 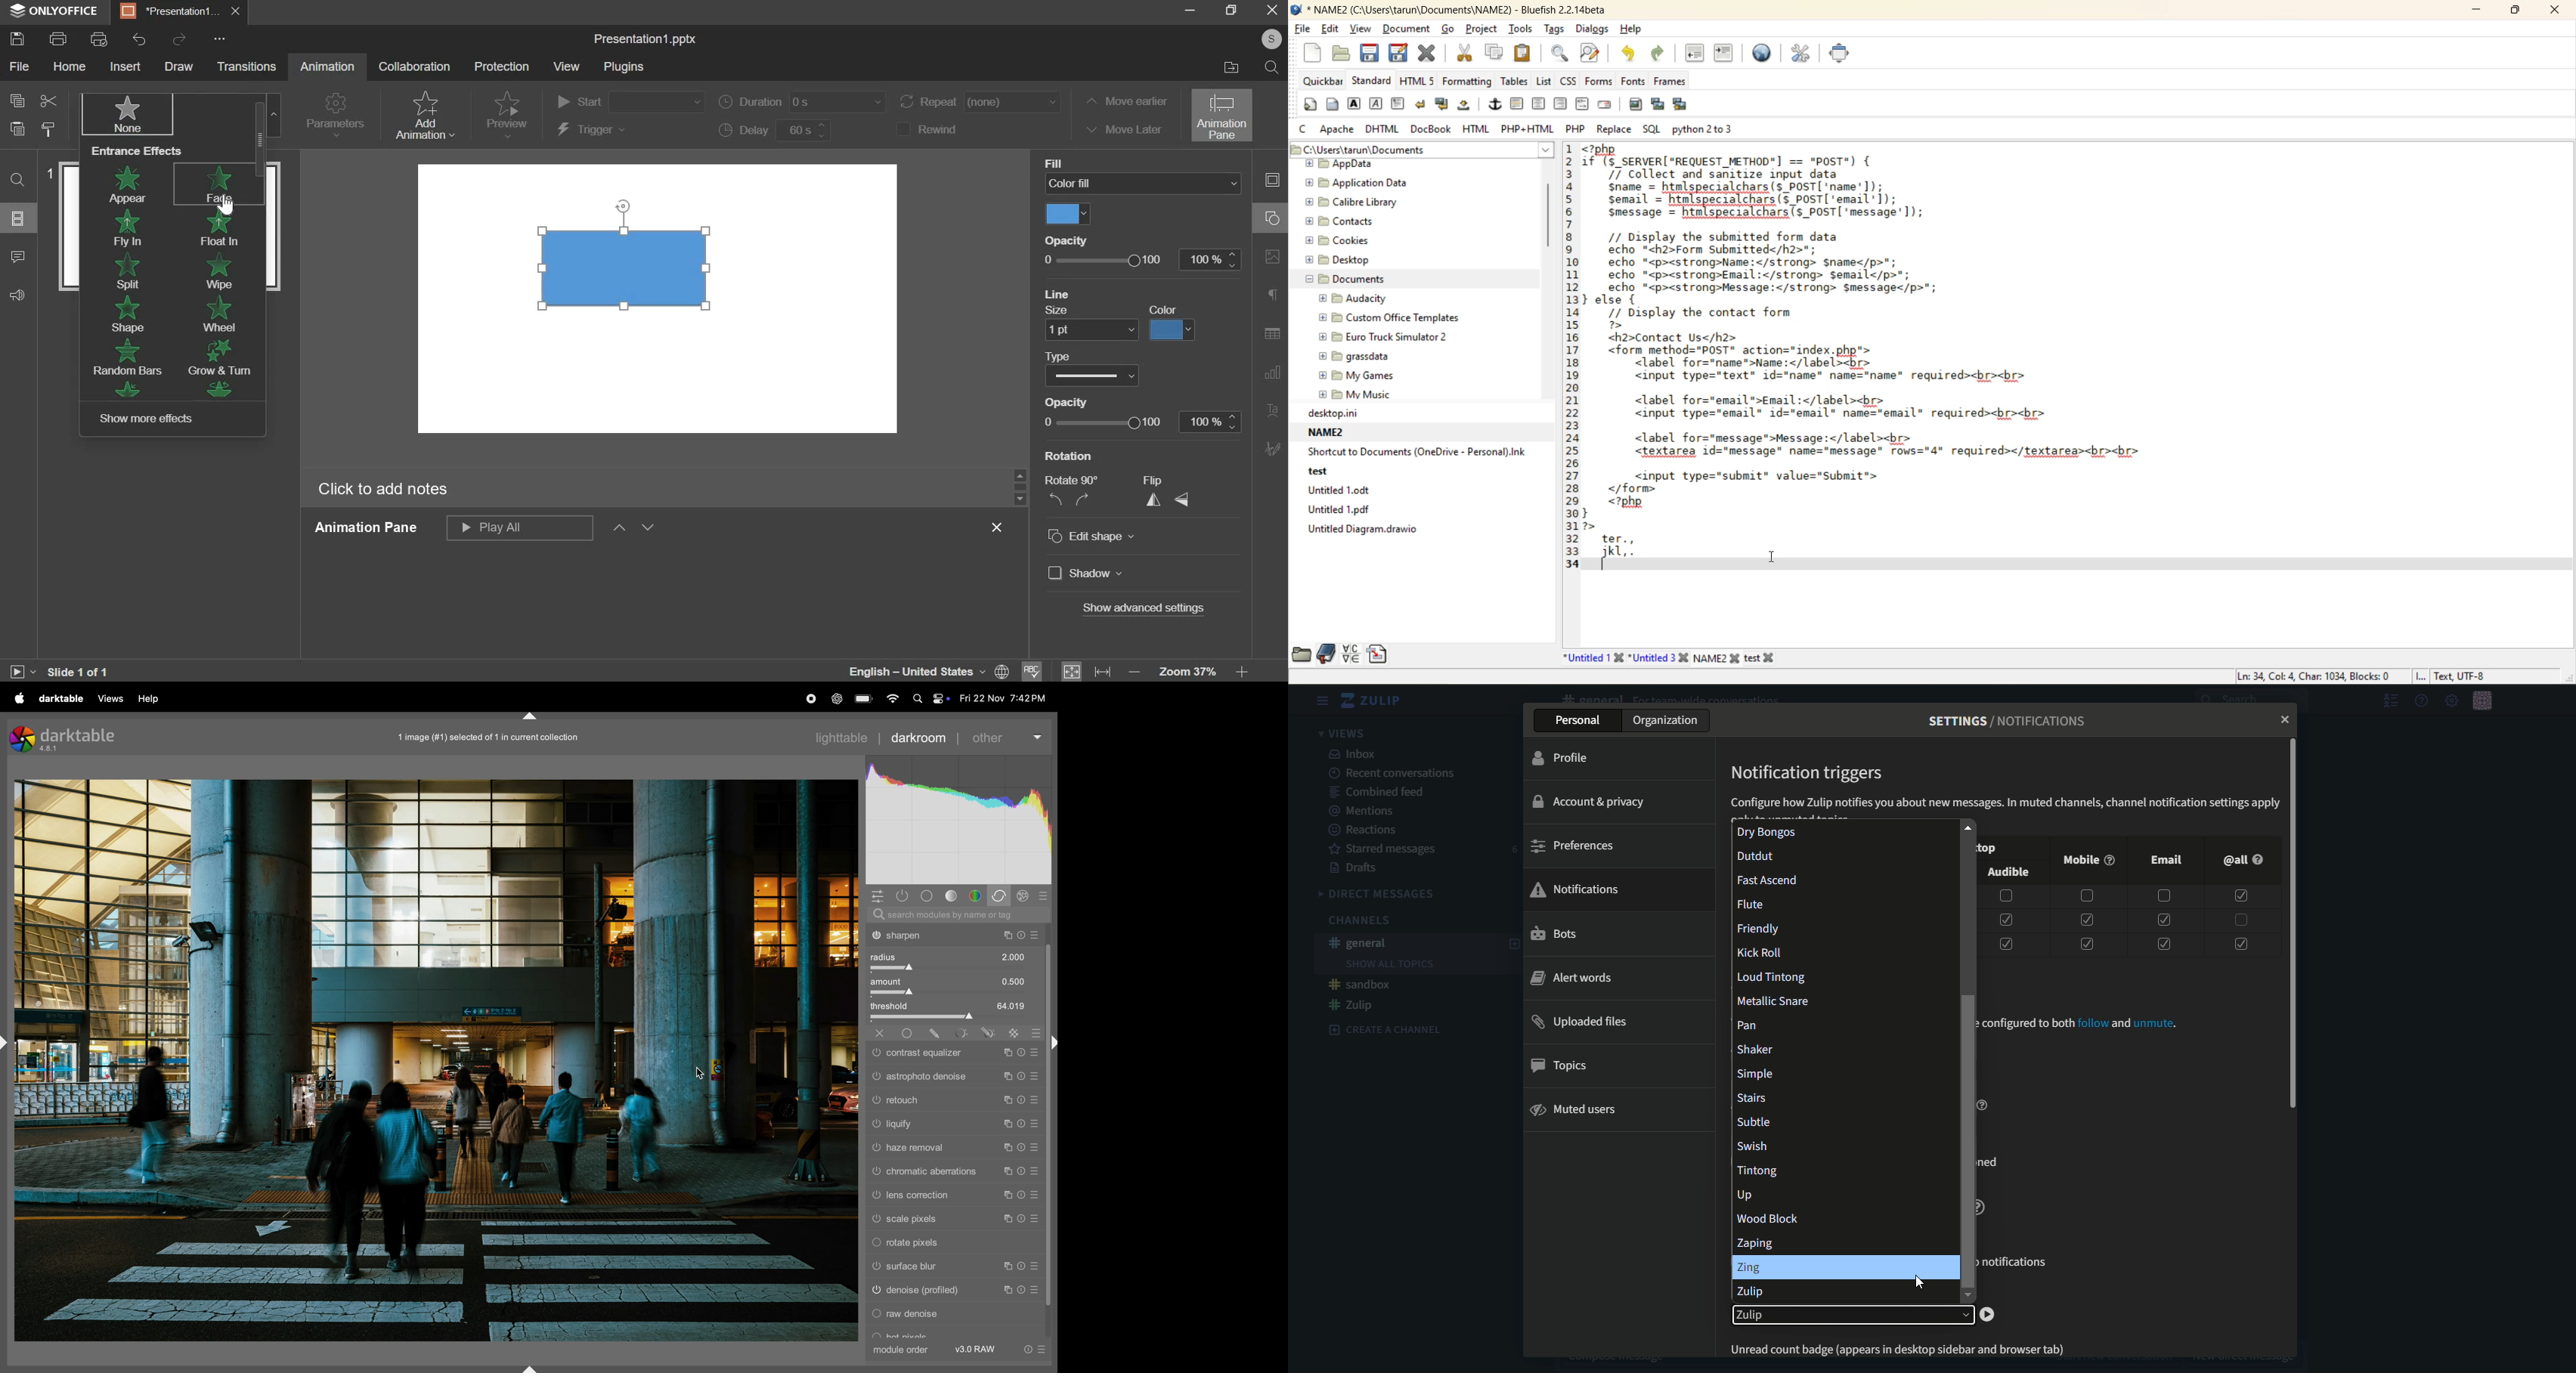 I want to click on find, so click(x=1560, y=54).